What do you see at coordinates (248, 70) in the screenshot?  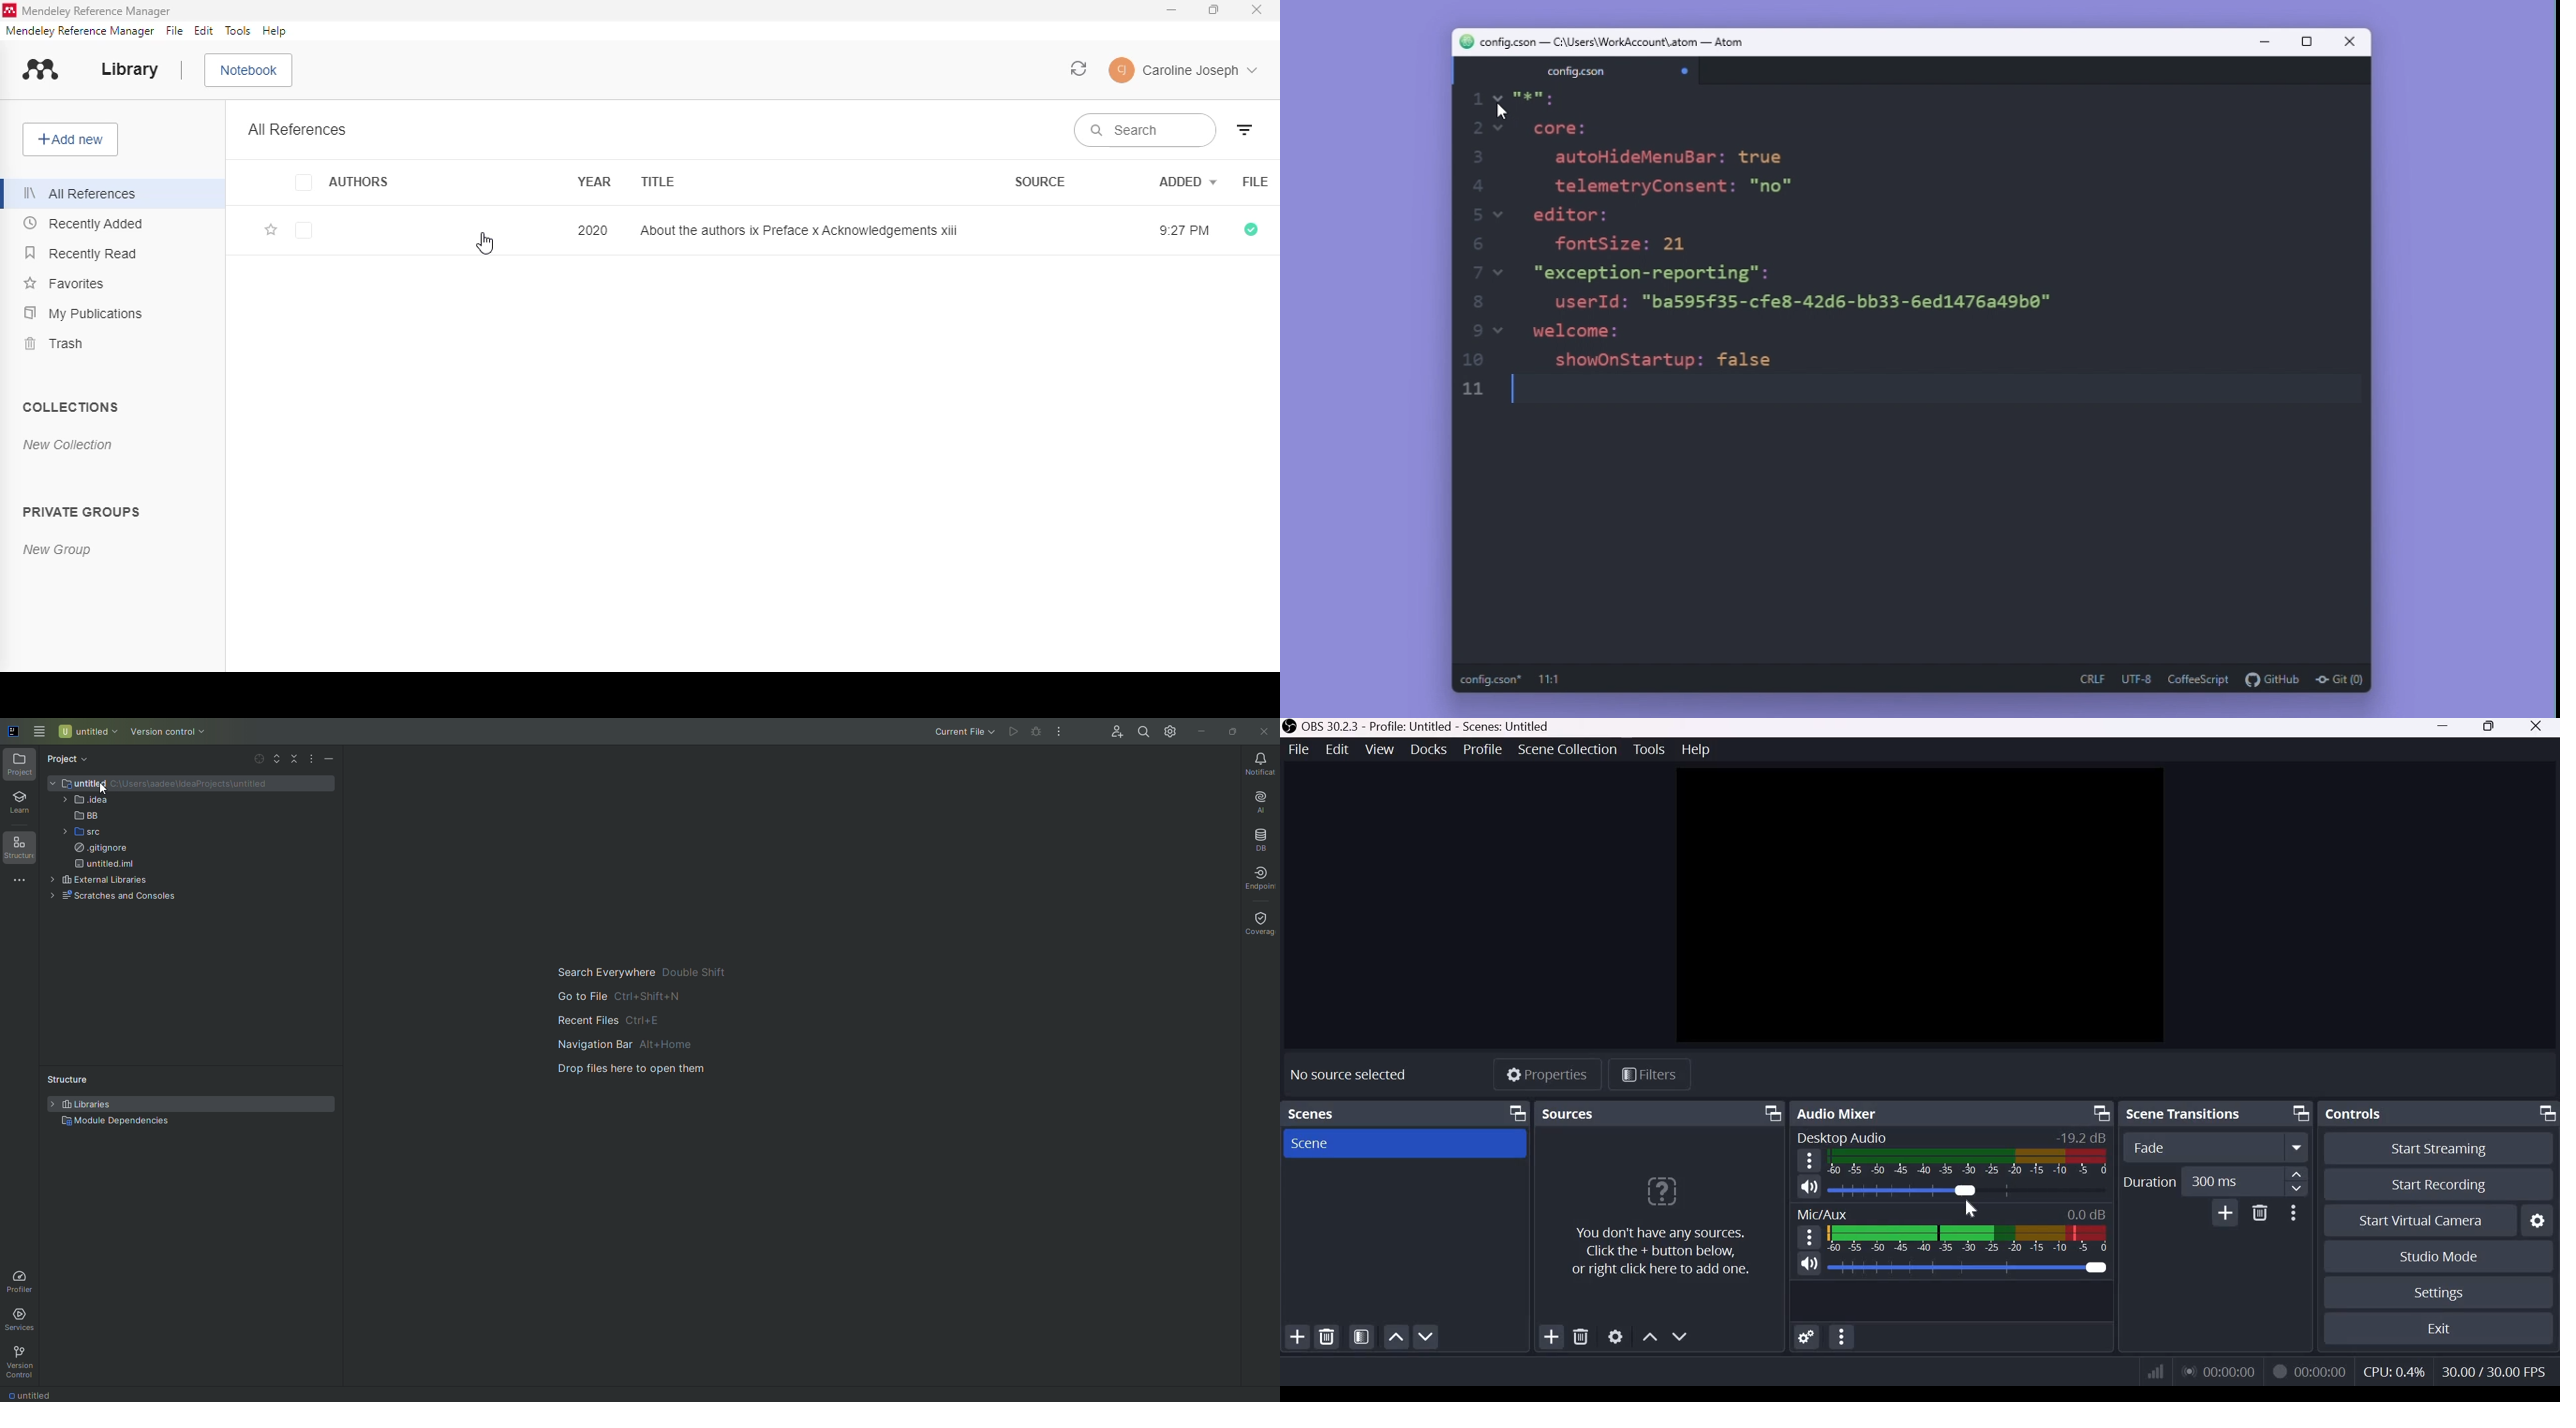 I see `notebook` at bounding box center [248, 70].